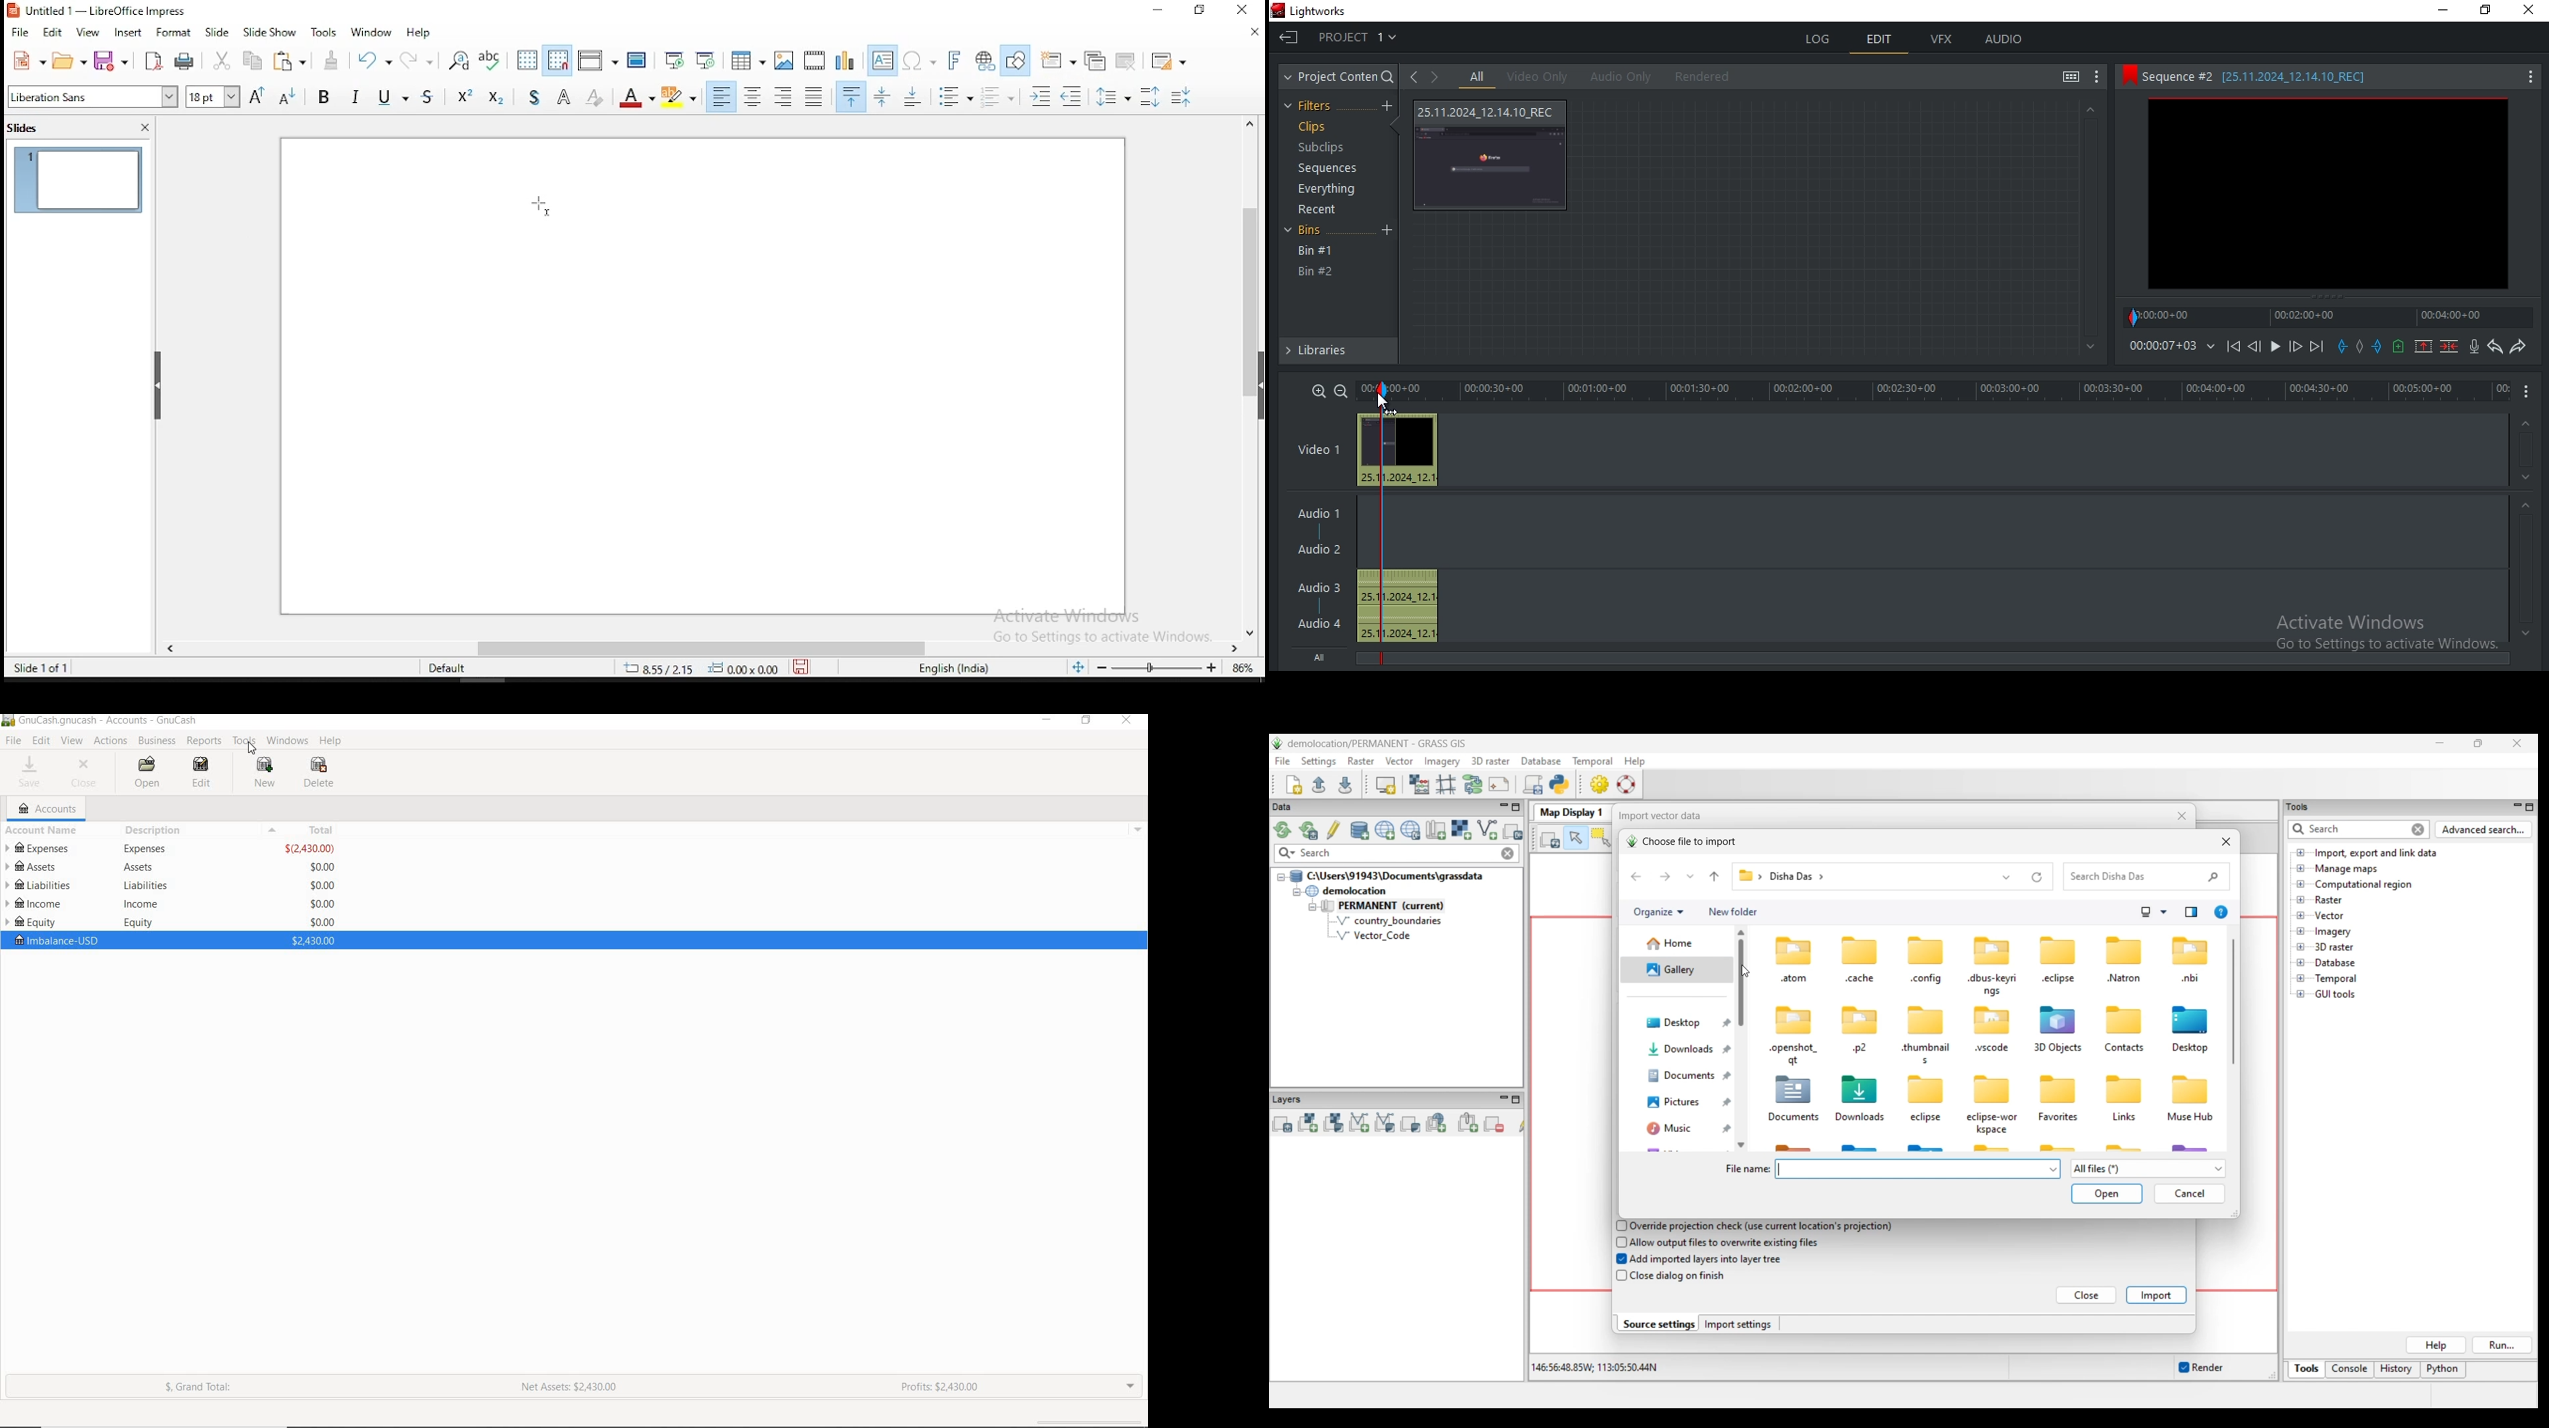 The height and width of the screenshot is (1428, 2576). What do you see at coordinates (1478, 77) in the screenshot?
I see `all` at bounding box center [1478, 77].